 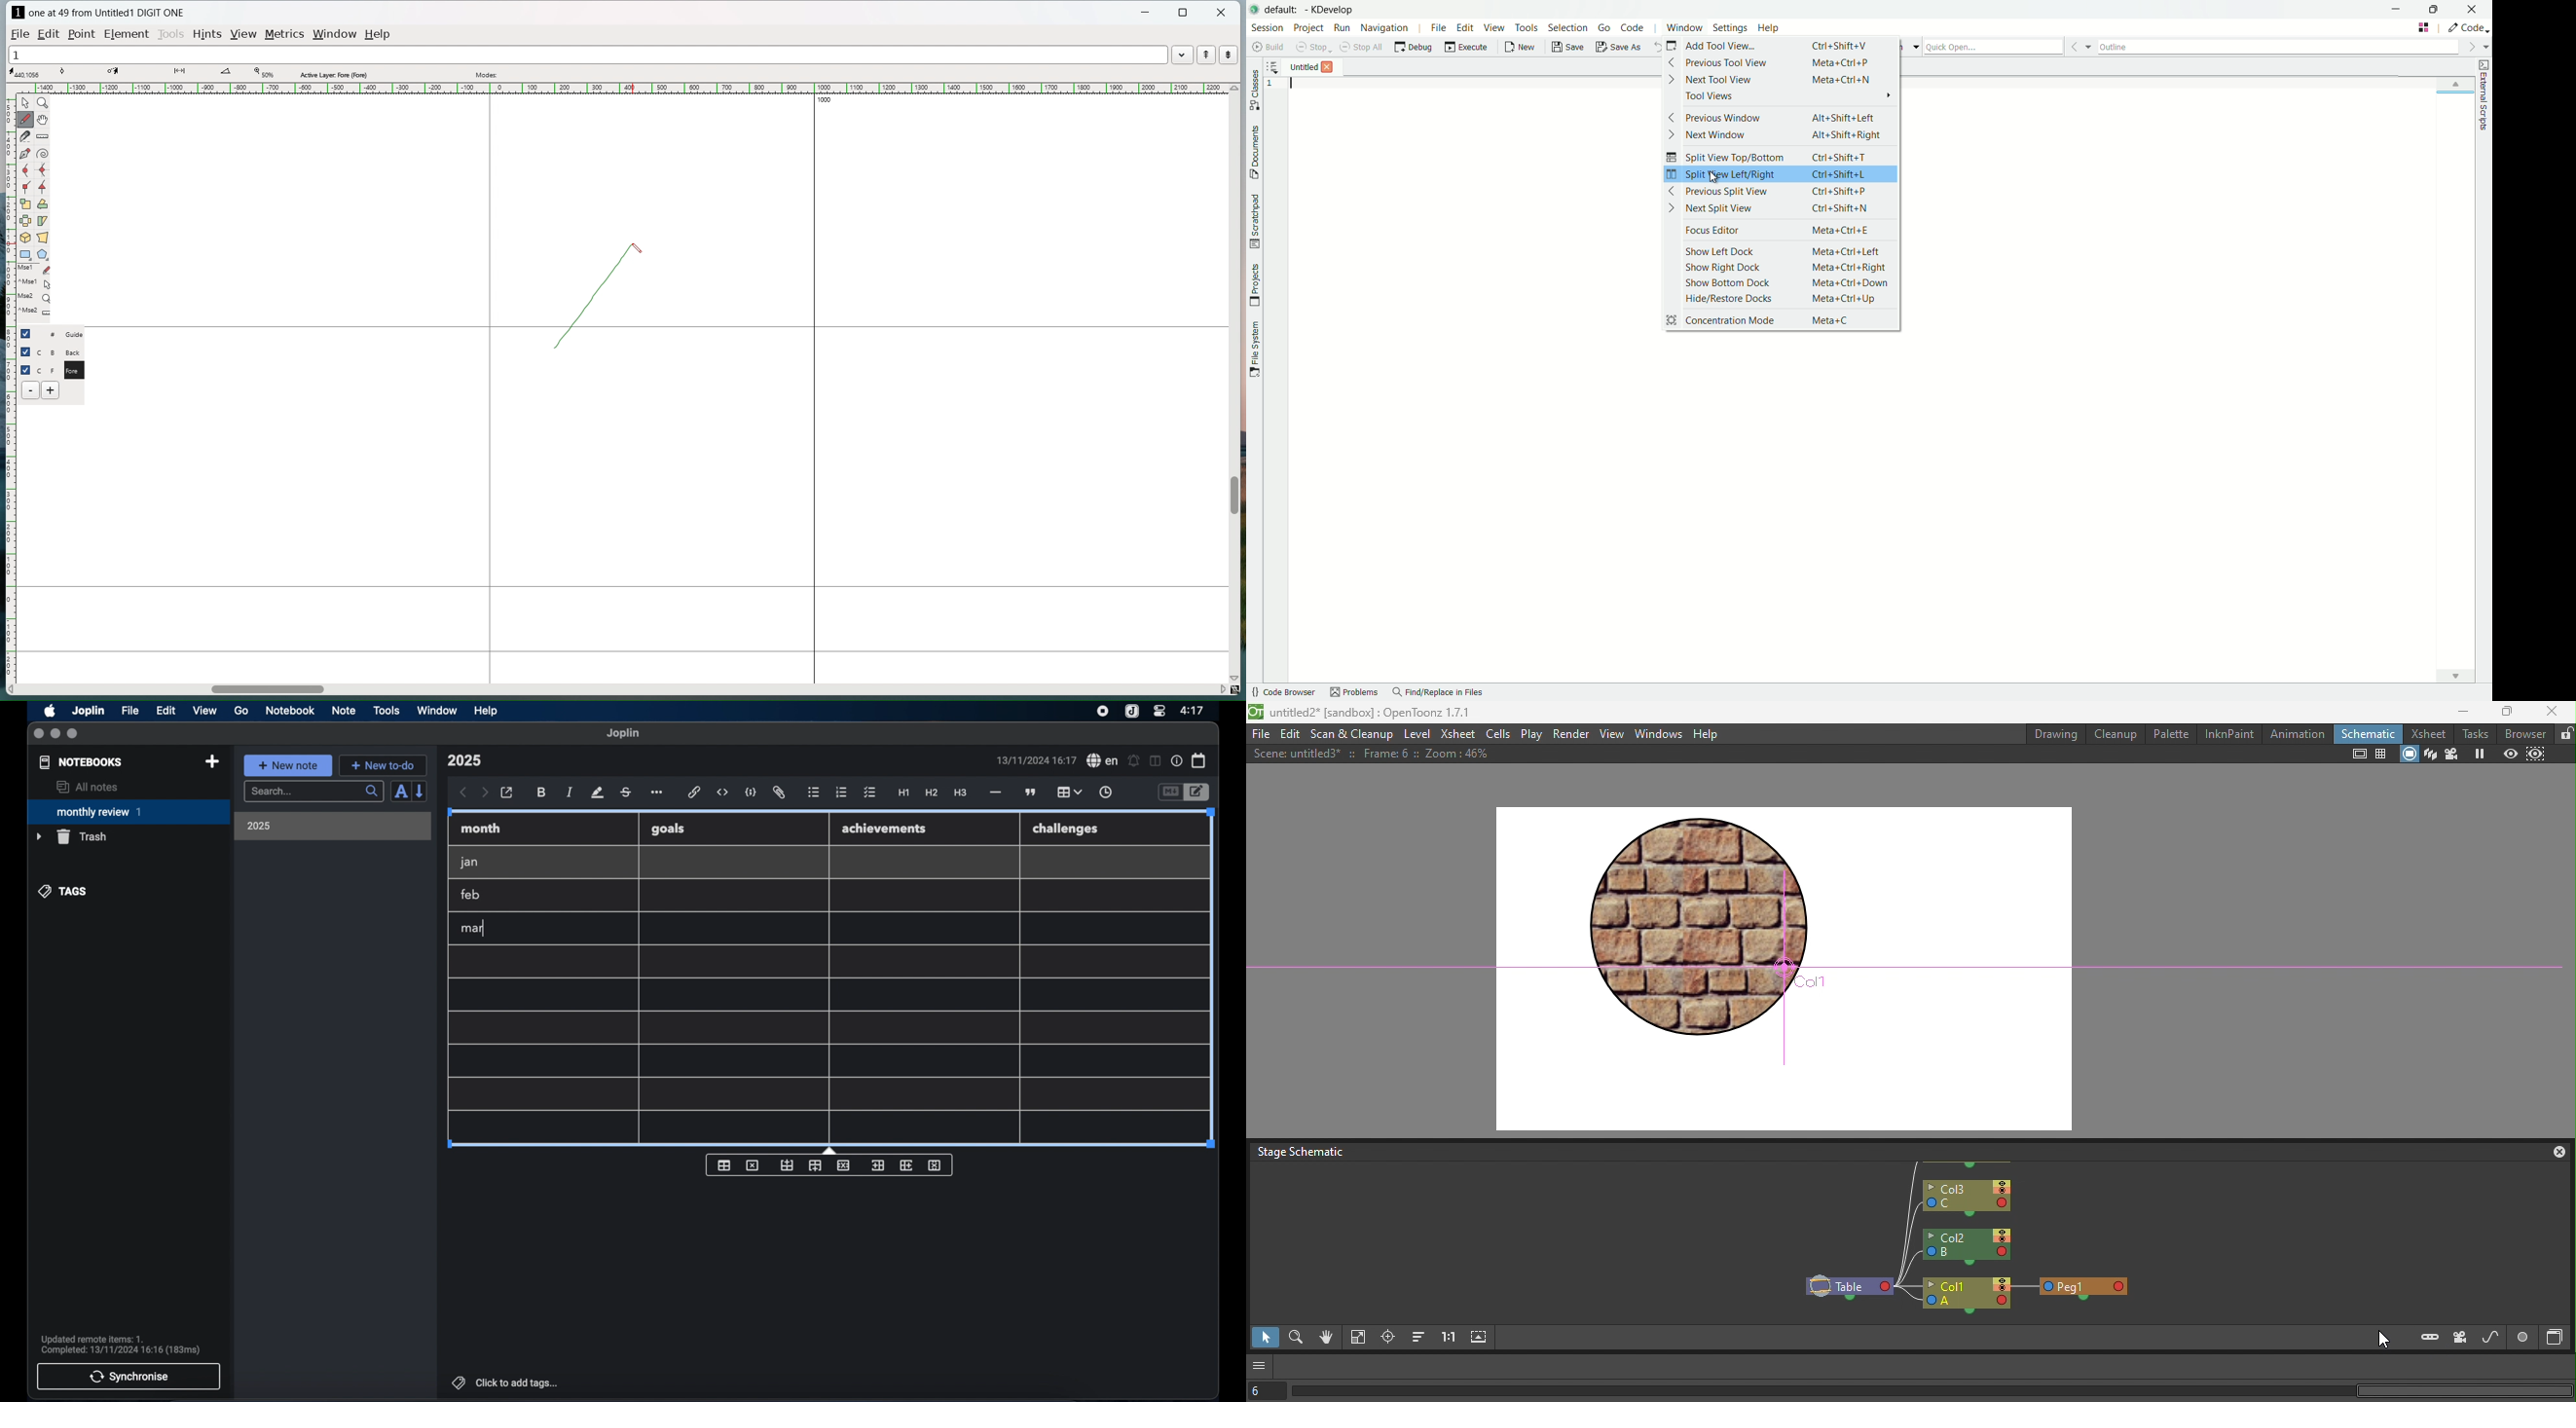 What do you see at coordinates (64, 891) in the screenshot?
I see `tags` at bounding box center [64, 891].